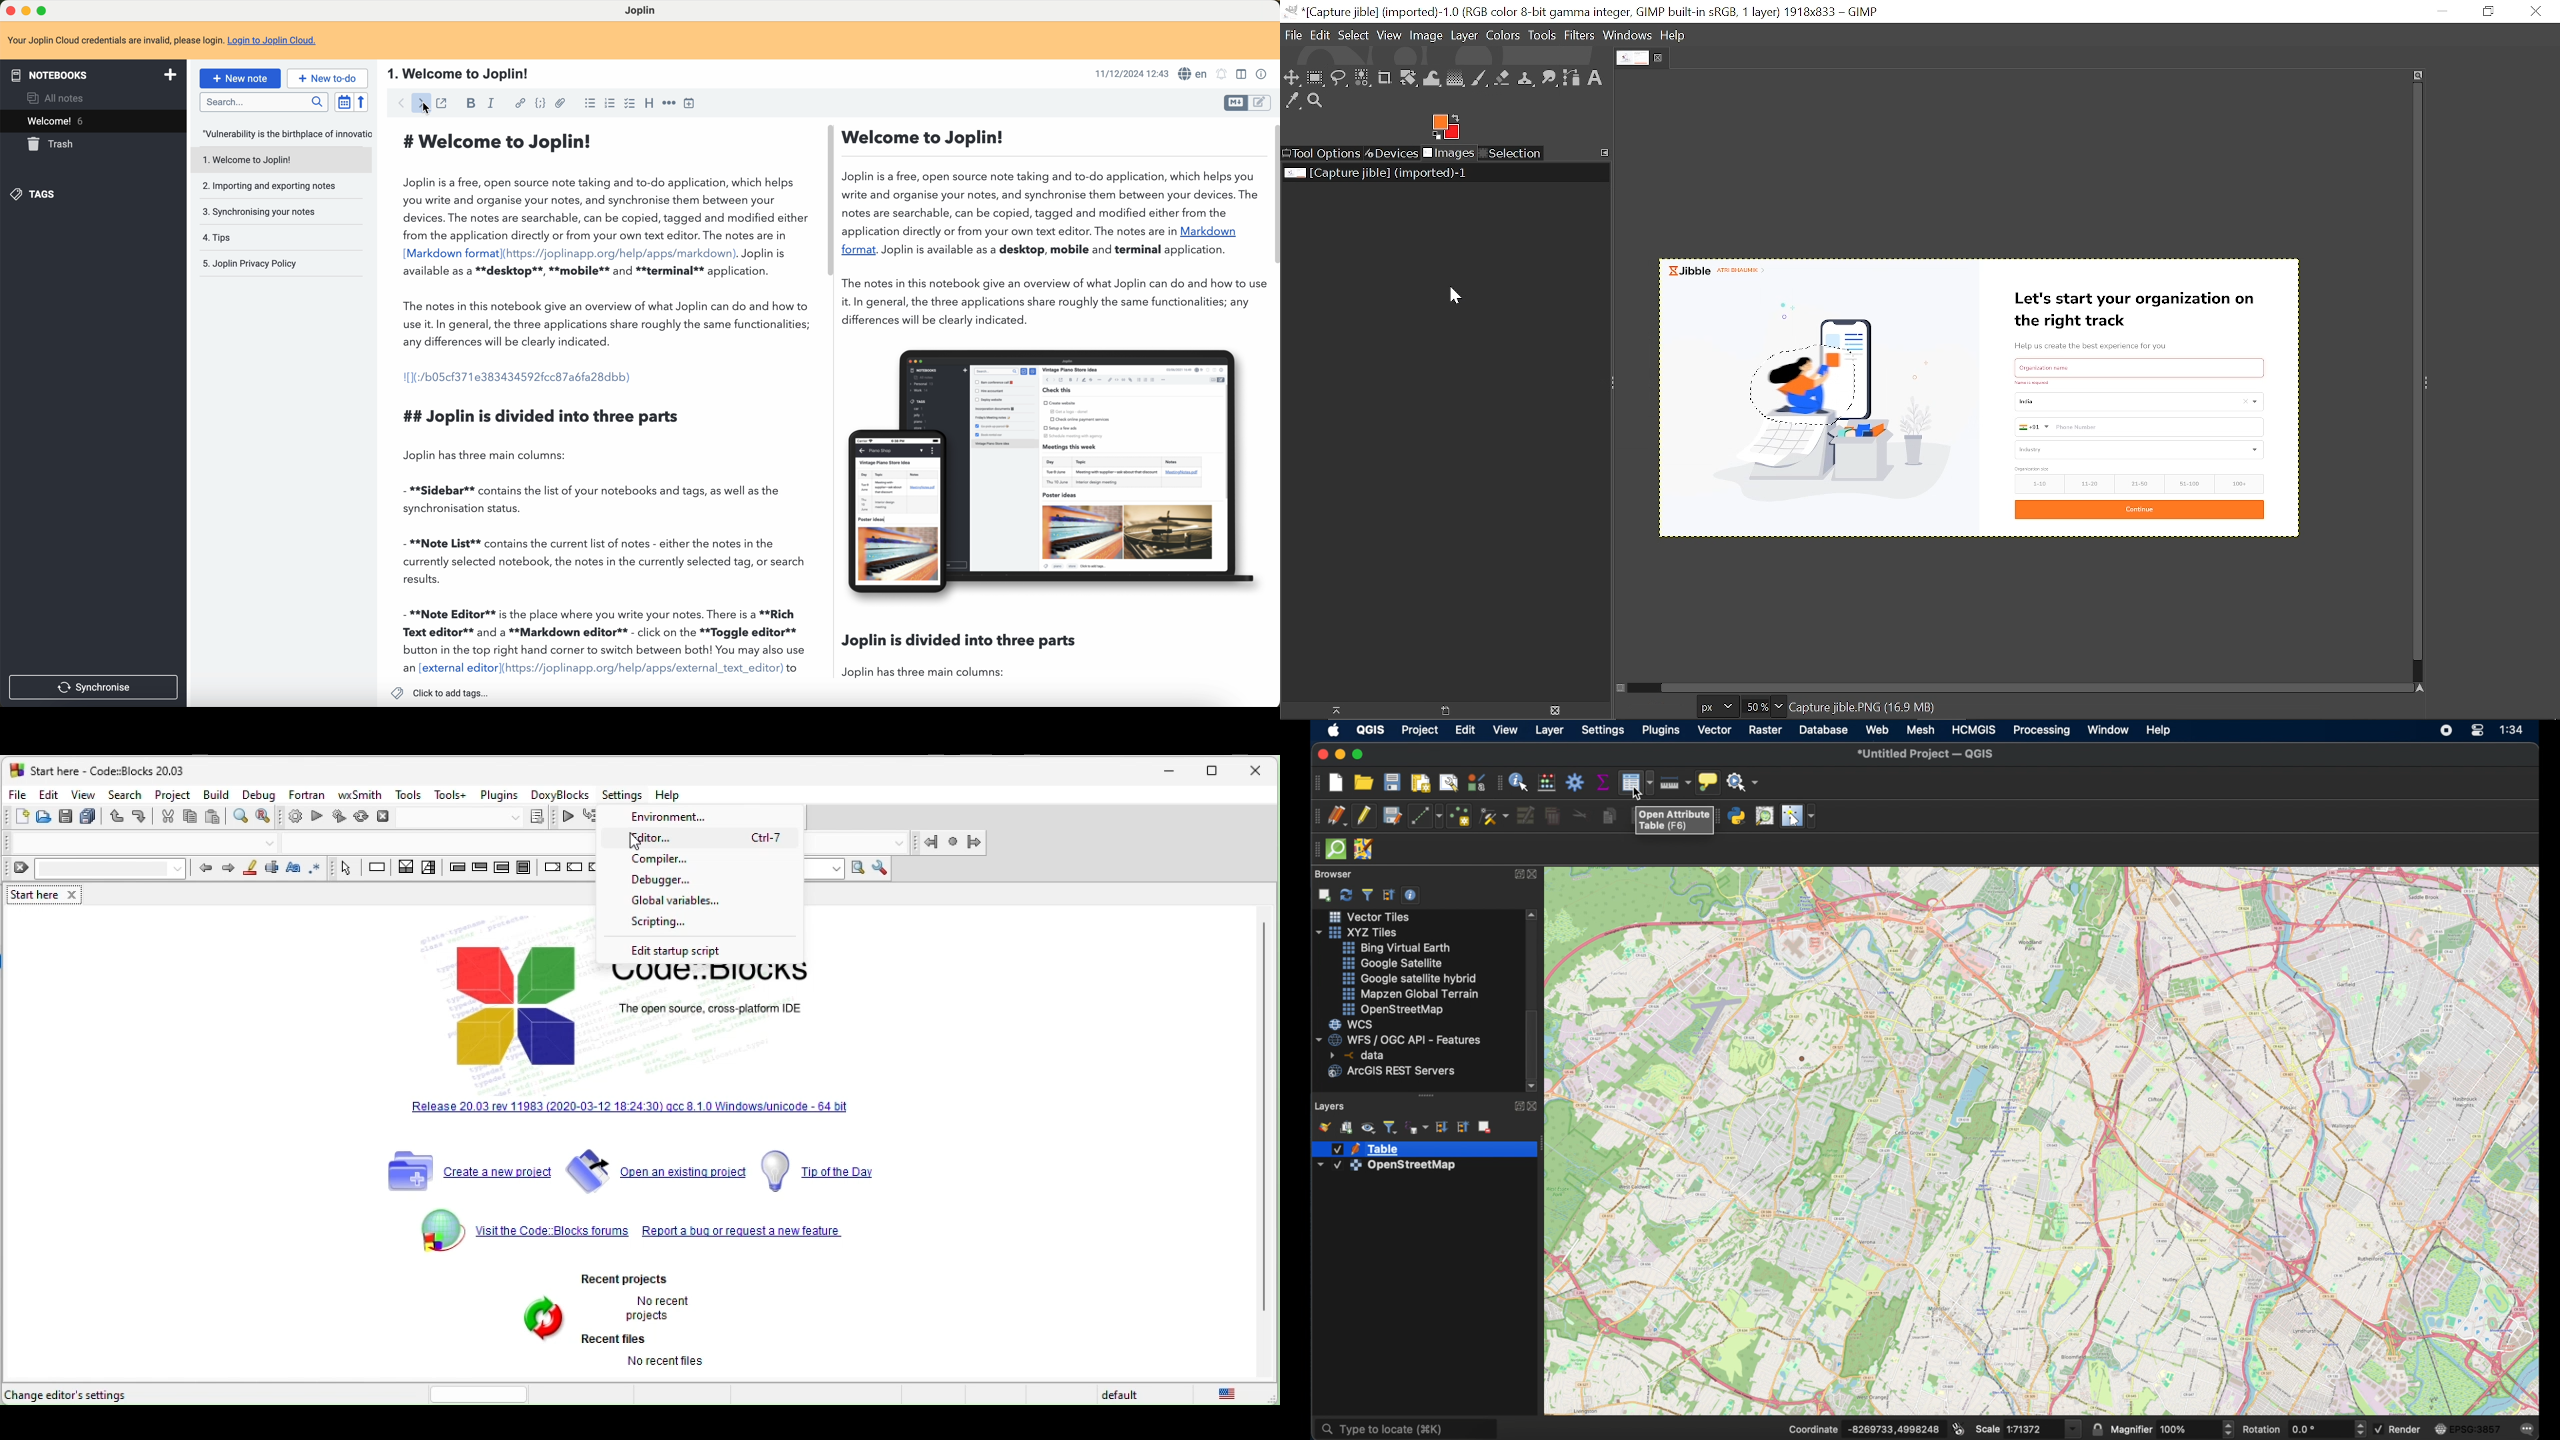  I want to click on bulleted list, so click(588, 104).